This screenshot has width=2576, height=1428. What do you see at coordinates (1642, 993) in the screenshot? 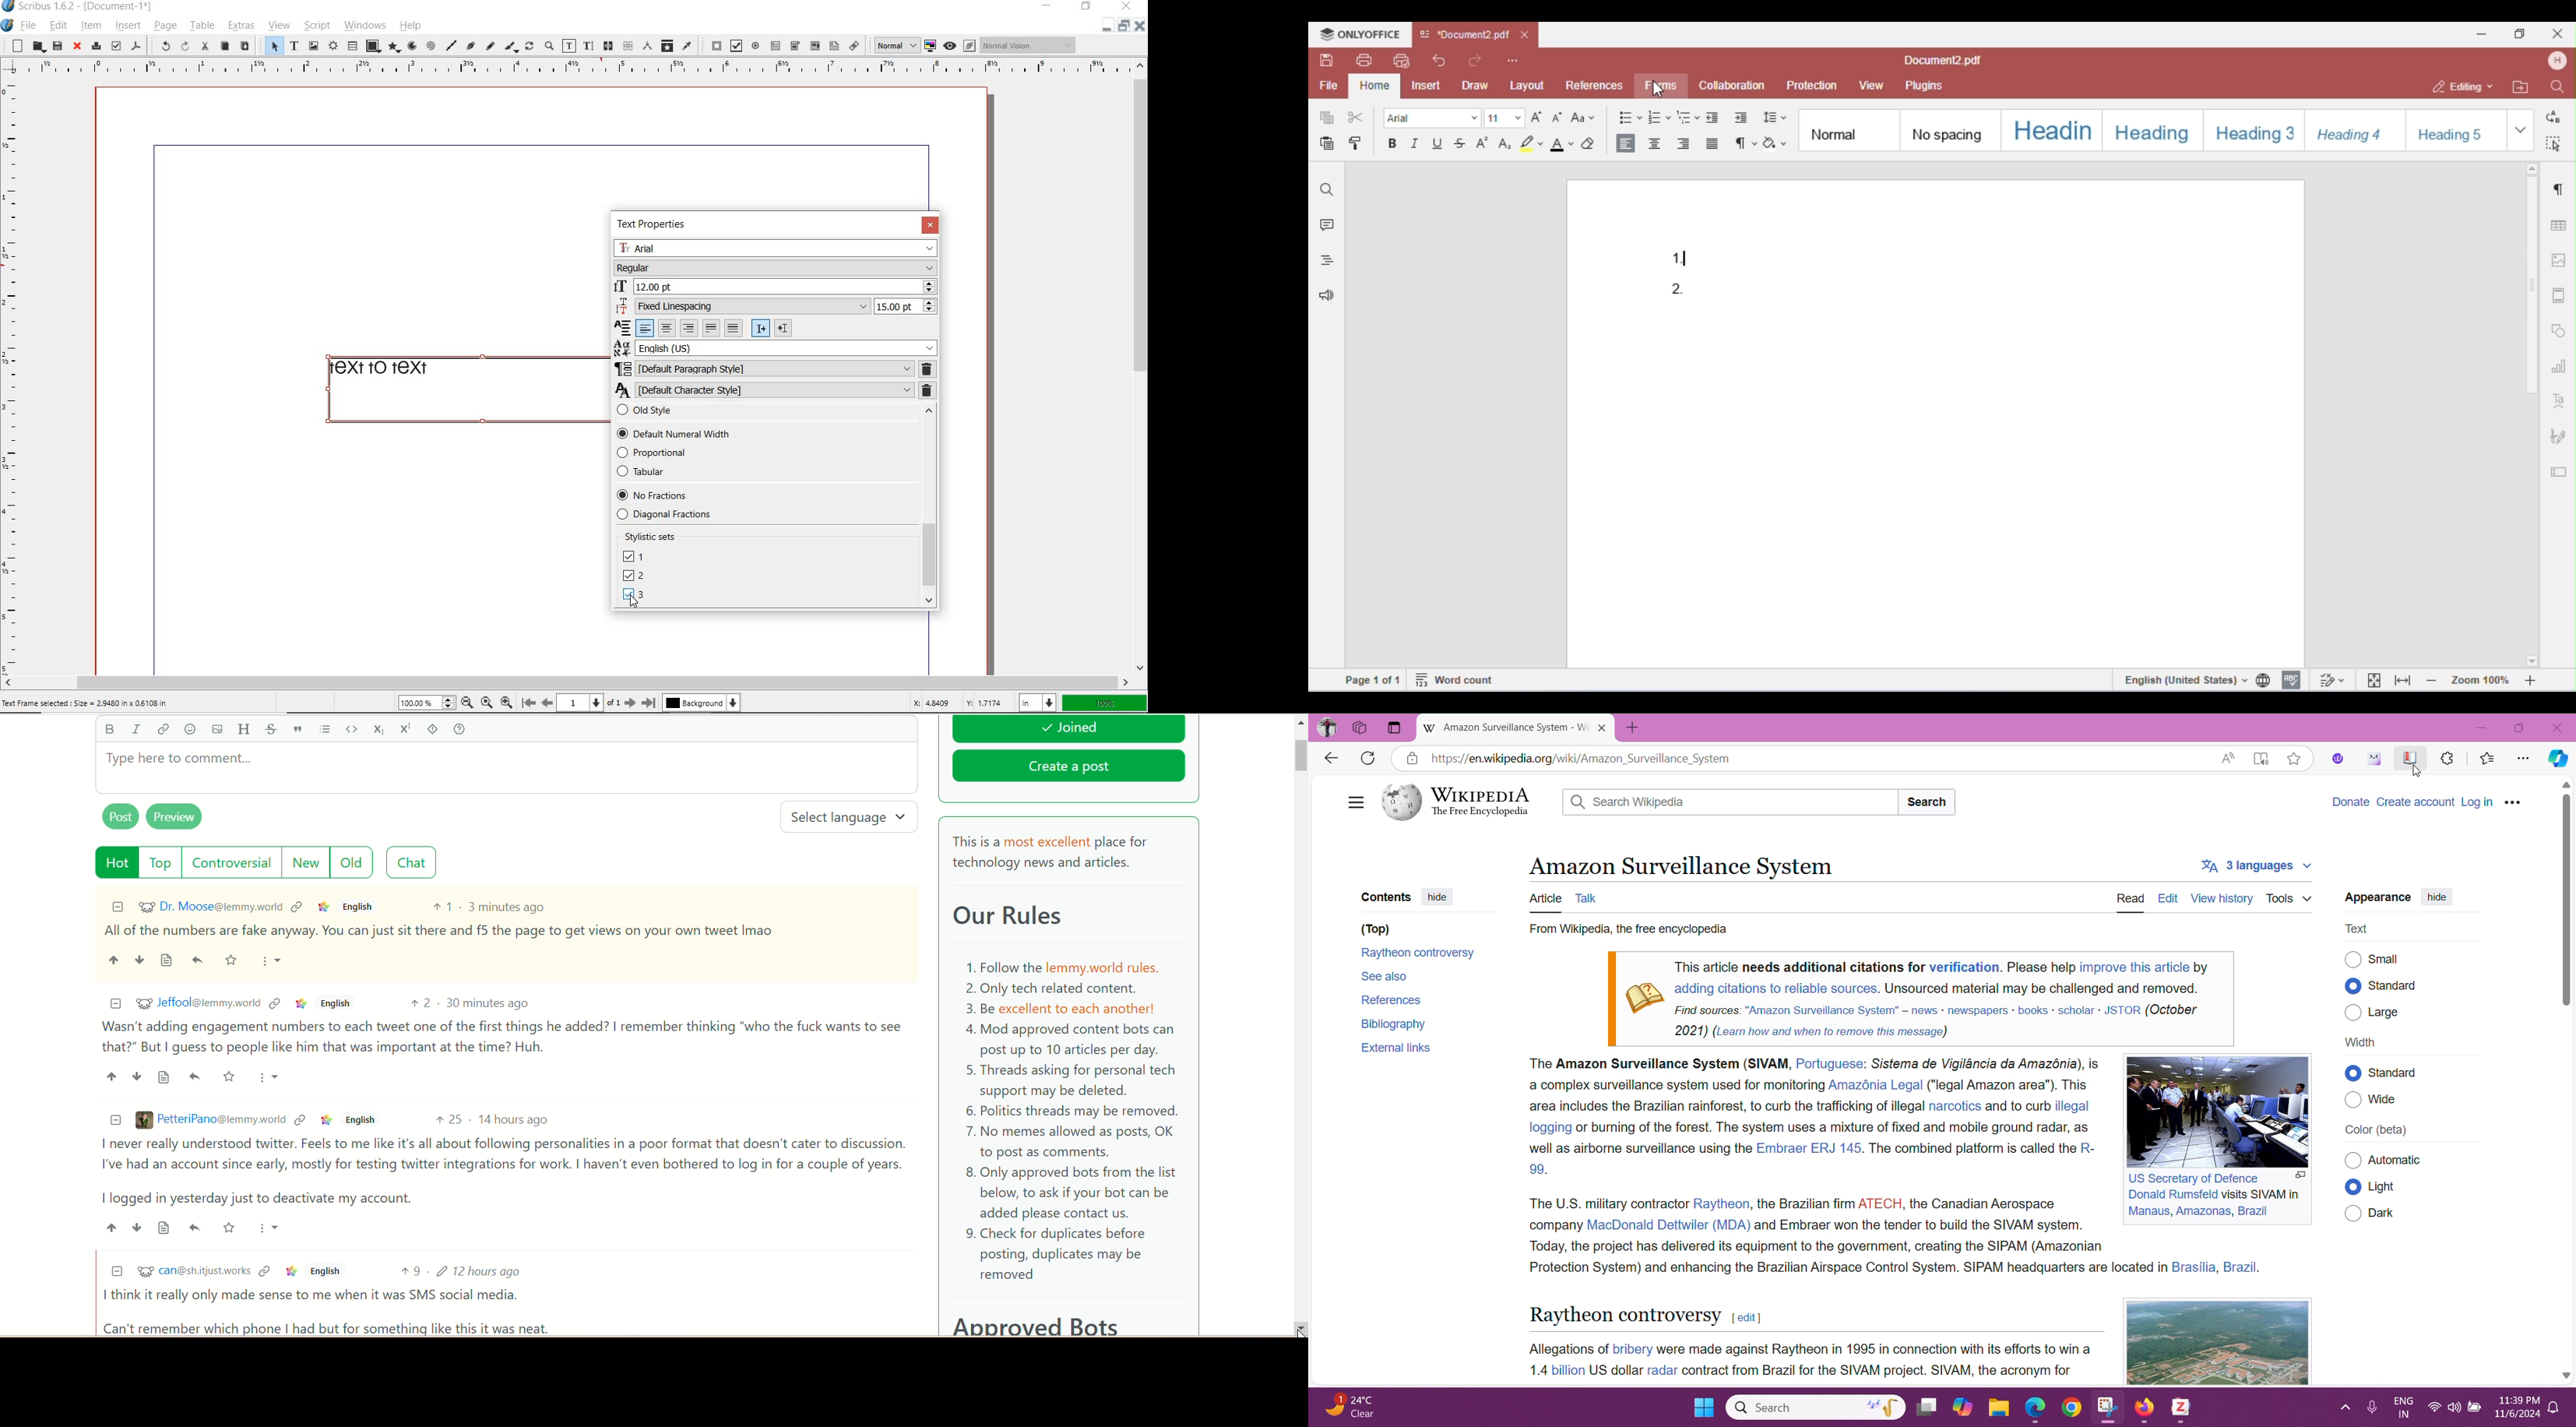
I see `book icon` at bounding box center [1642, 993].